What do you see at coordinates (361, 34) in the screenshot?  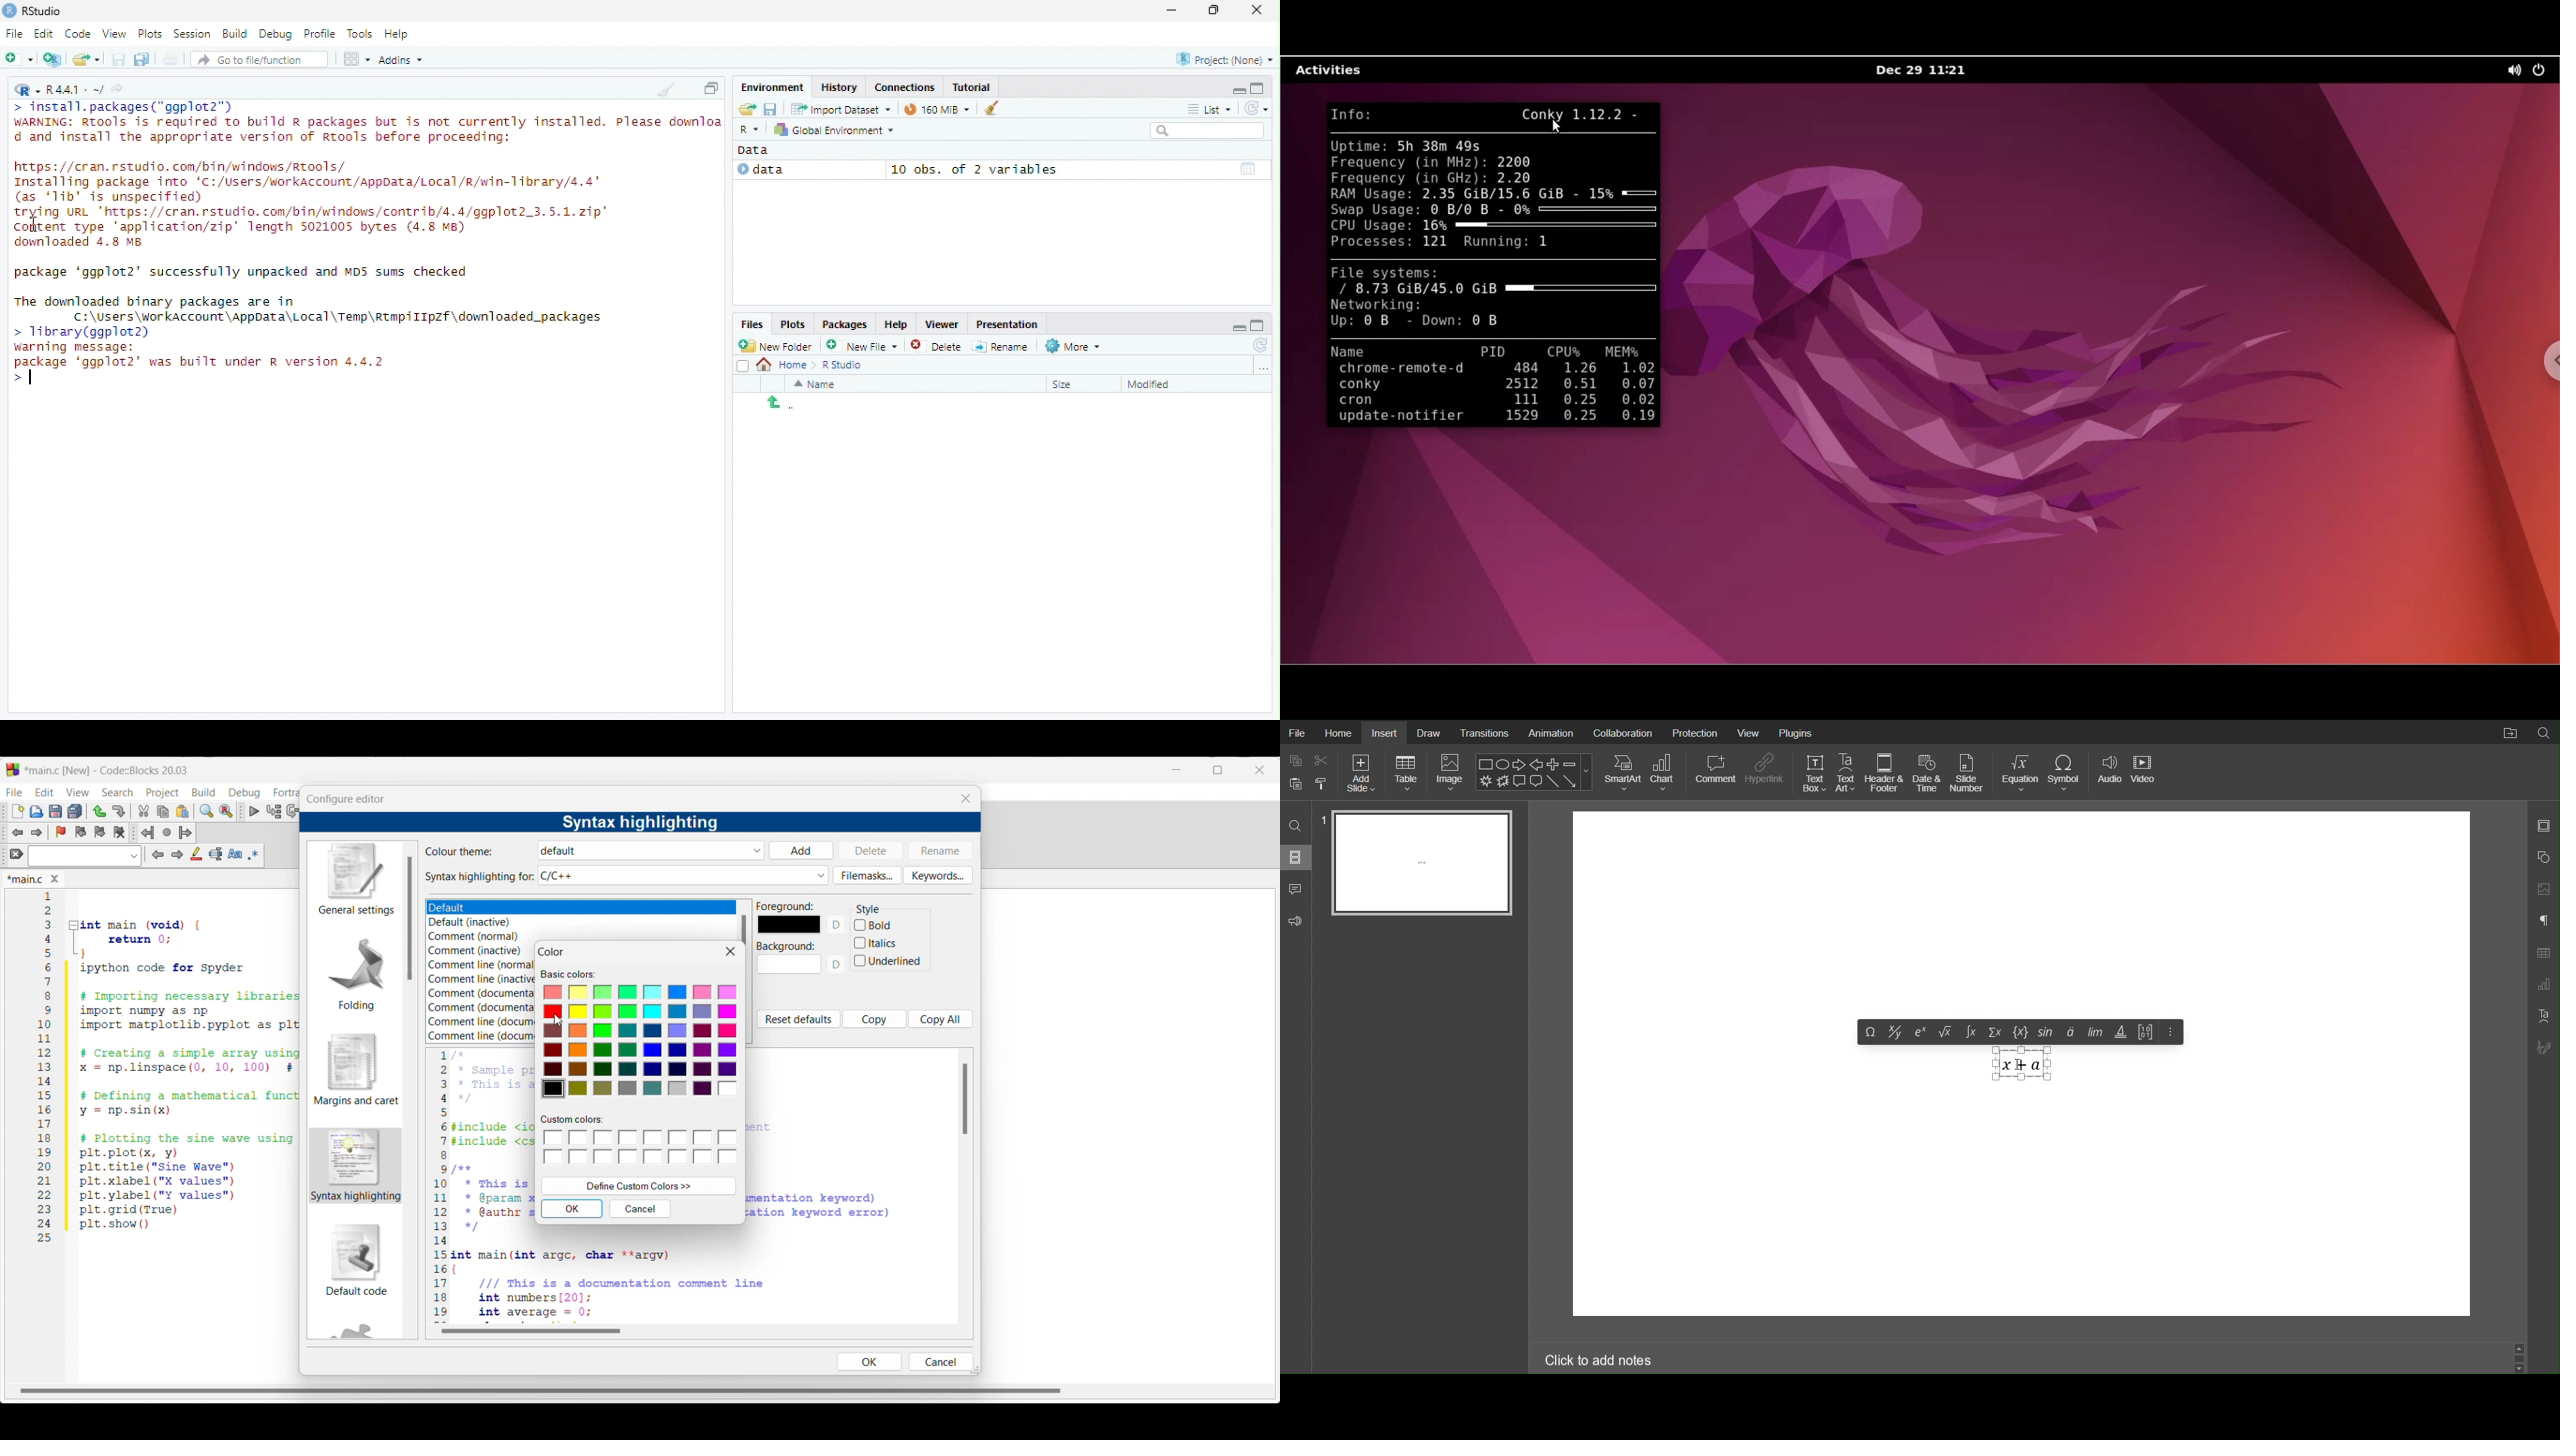 I see `Tools` at bounding box center [361, 34].